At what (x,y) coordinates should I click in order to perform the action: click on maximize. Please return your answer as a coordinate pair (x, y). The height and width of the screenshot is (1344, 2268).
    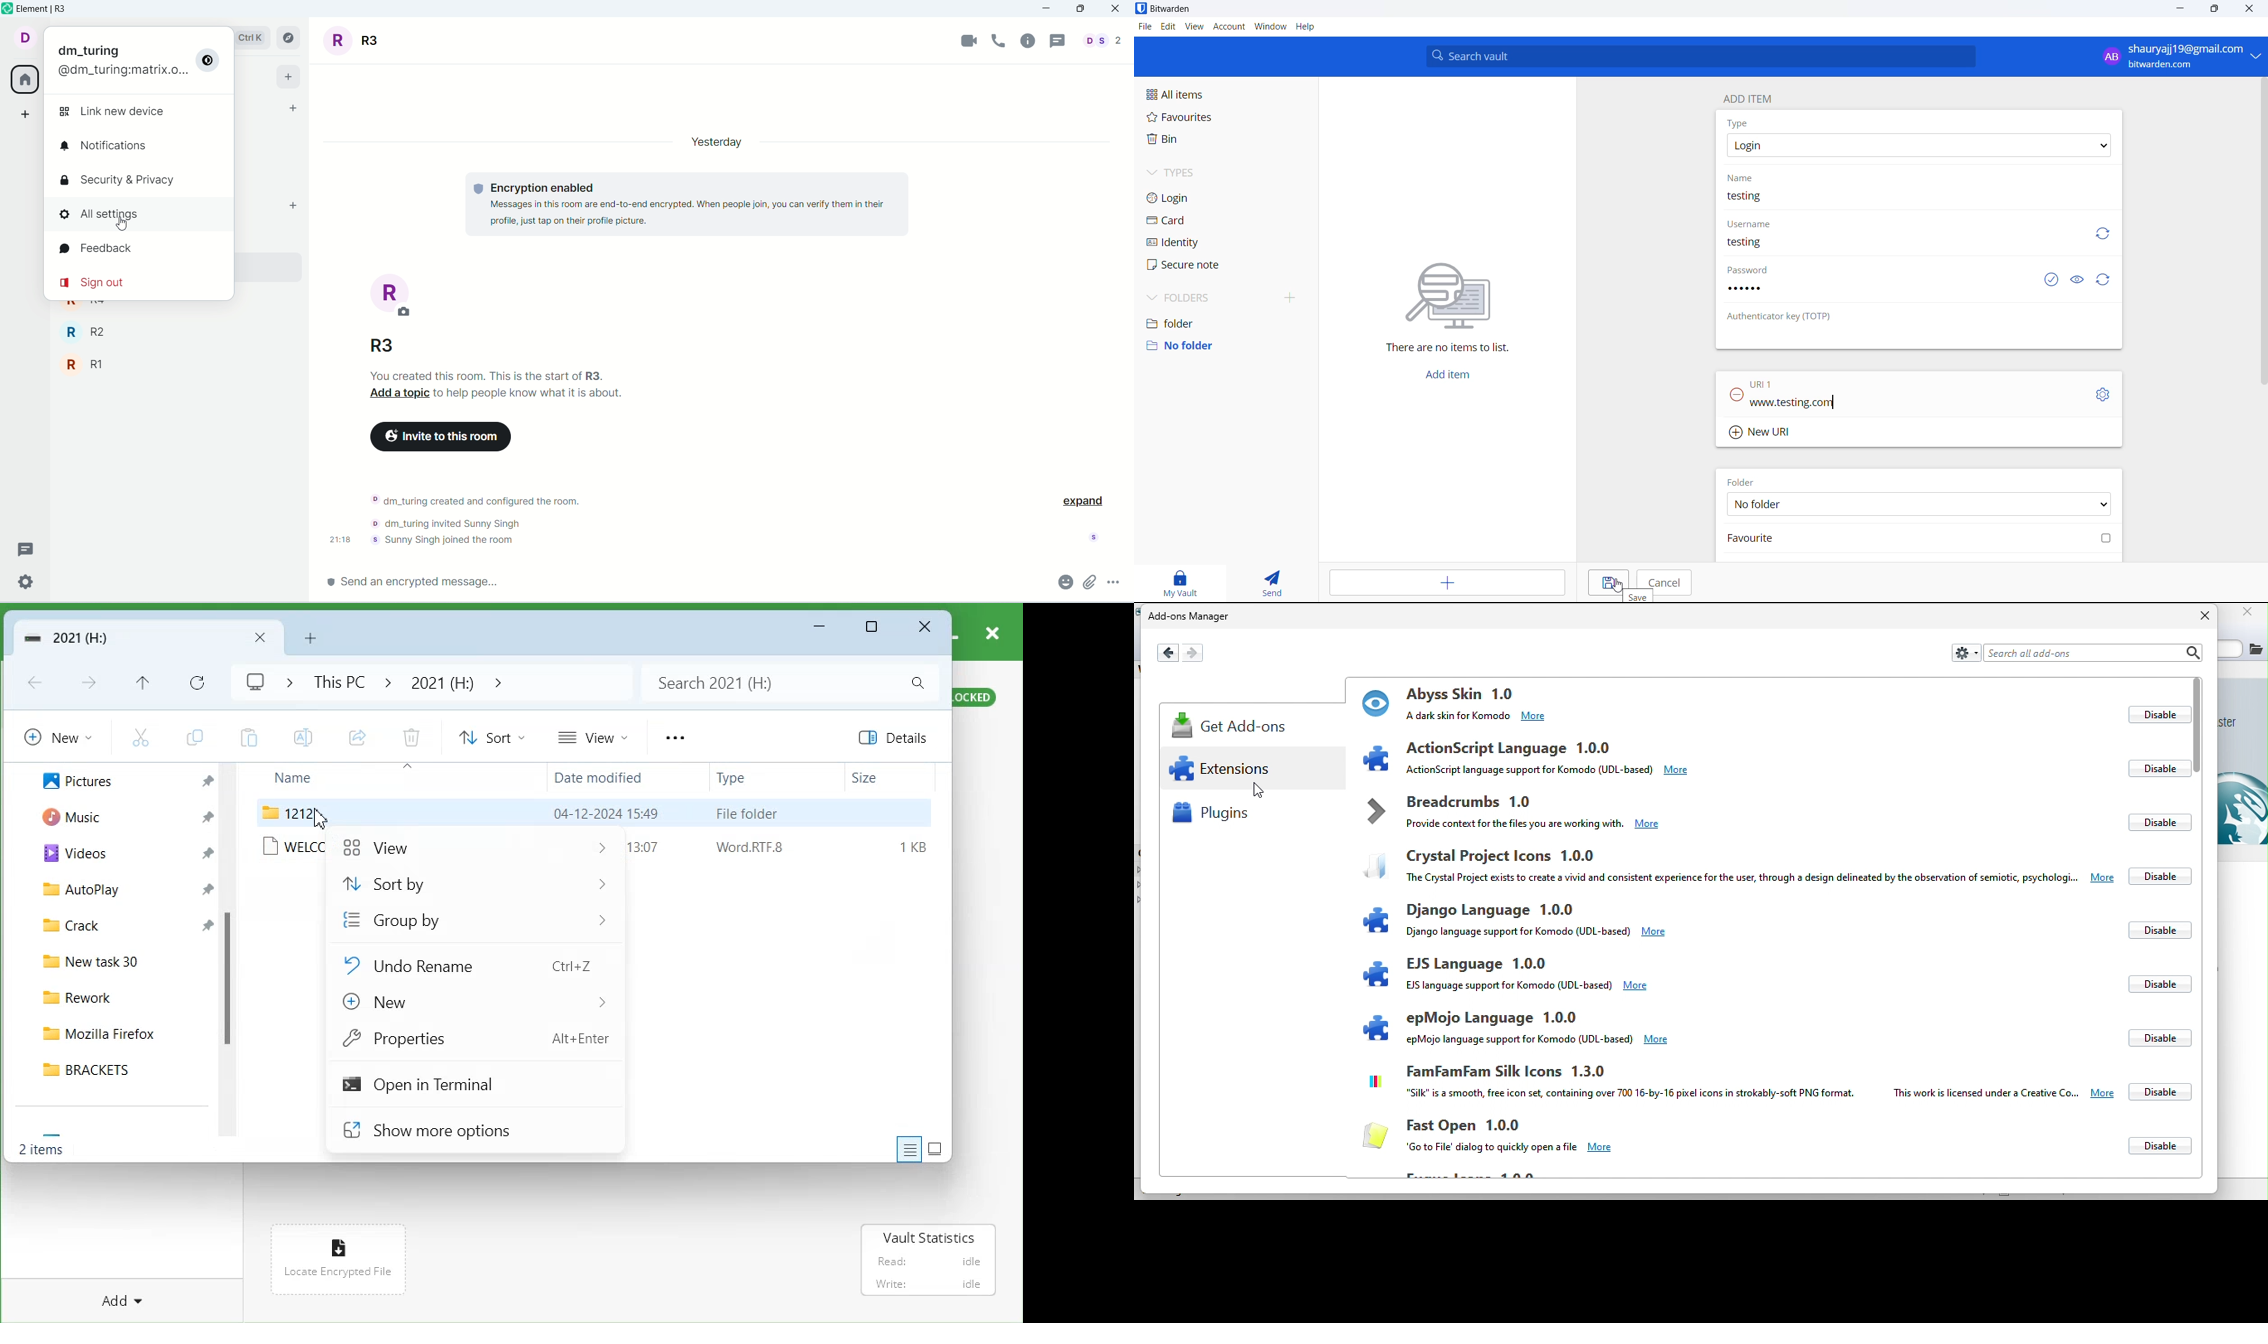
    Looking at the image, I should click on (1080, 10).